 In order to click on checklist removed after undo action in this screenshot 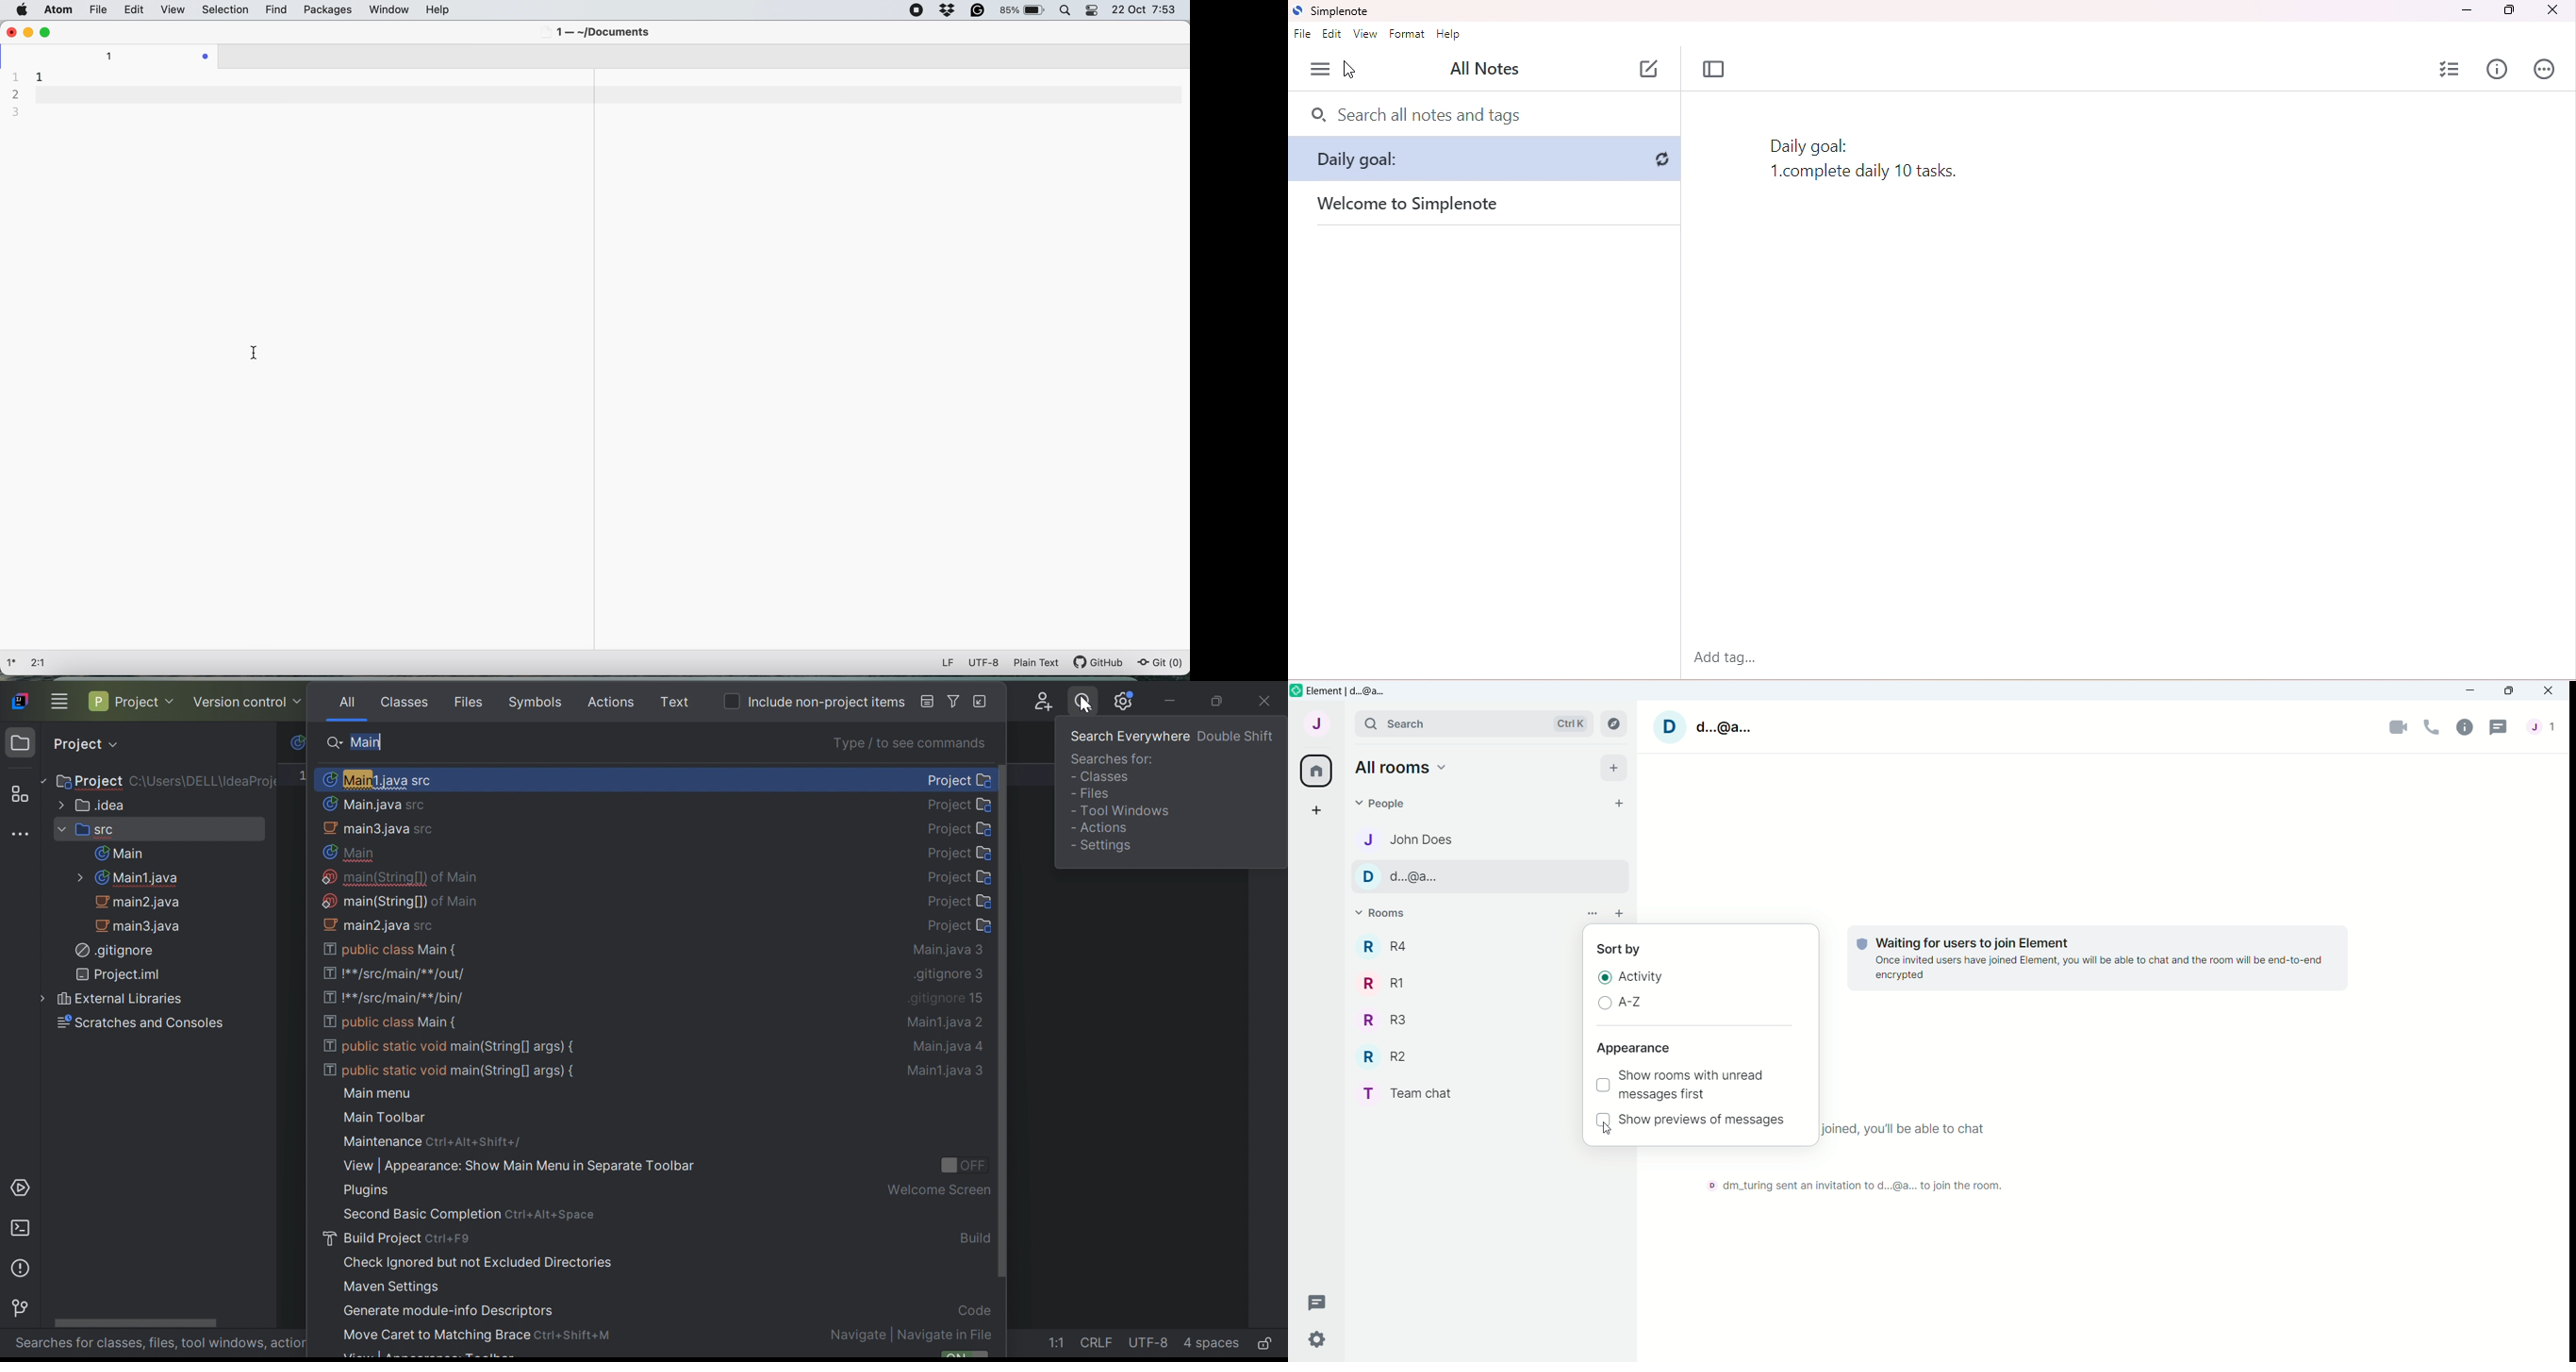, I will do `click(1872, 161)`.